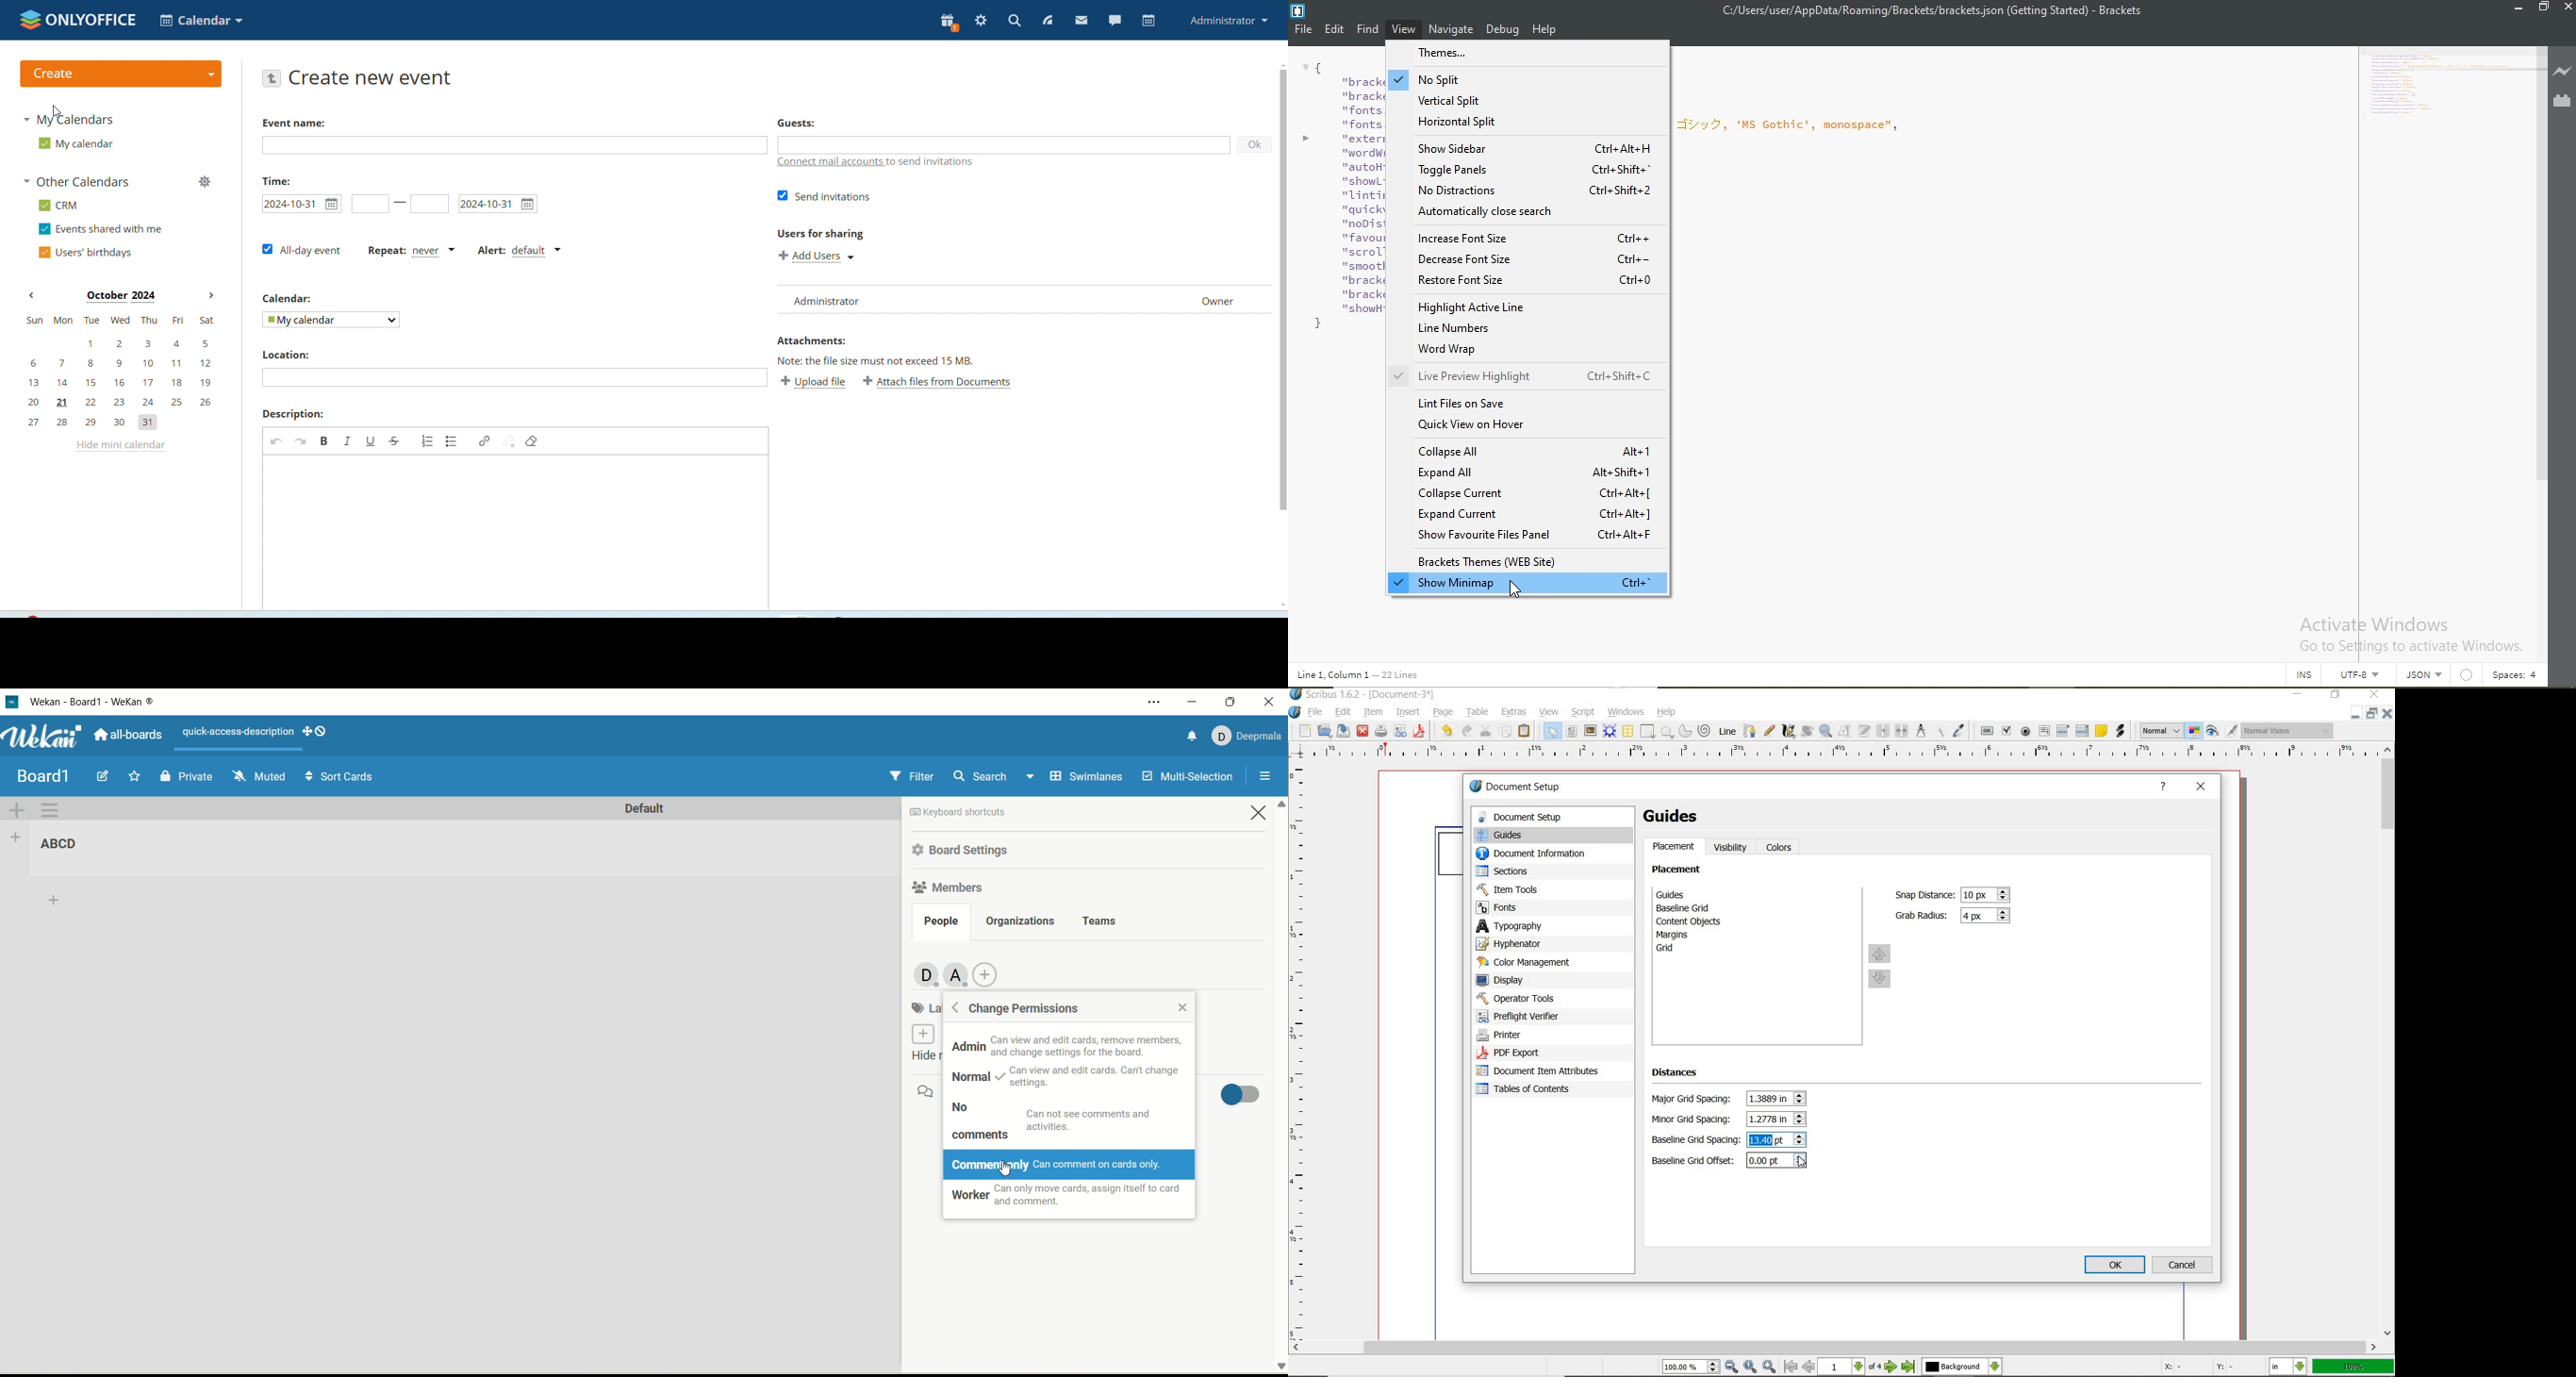  I want to click on all day event checkbox, so click(300, 251).